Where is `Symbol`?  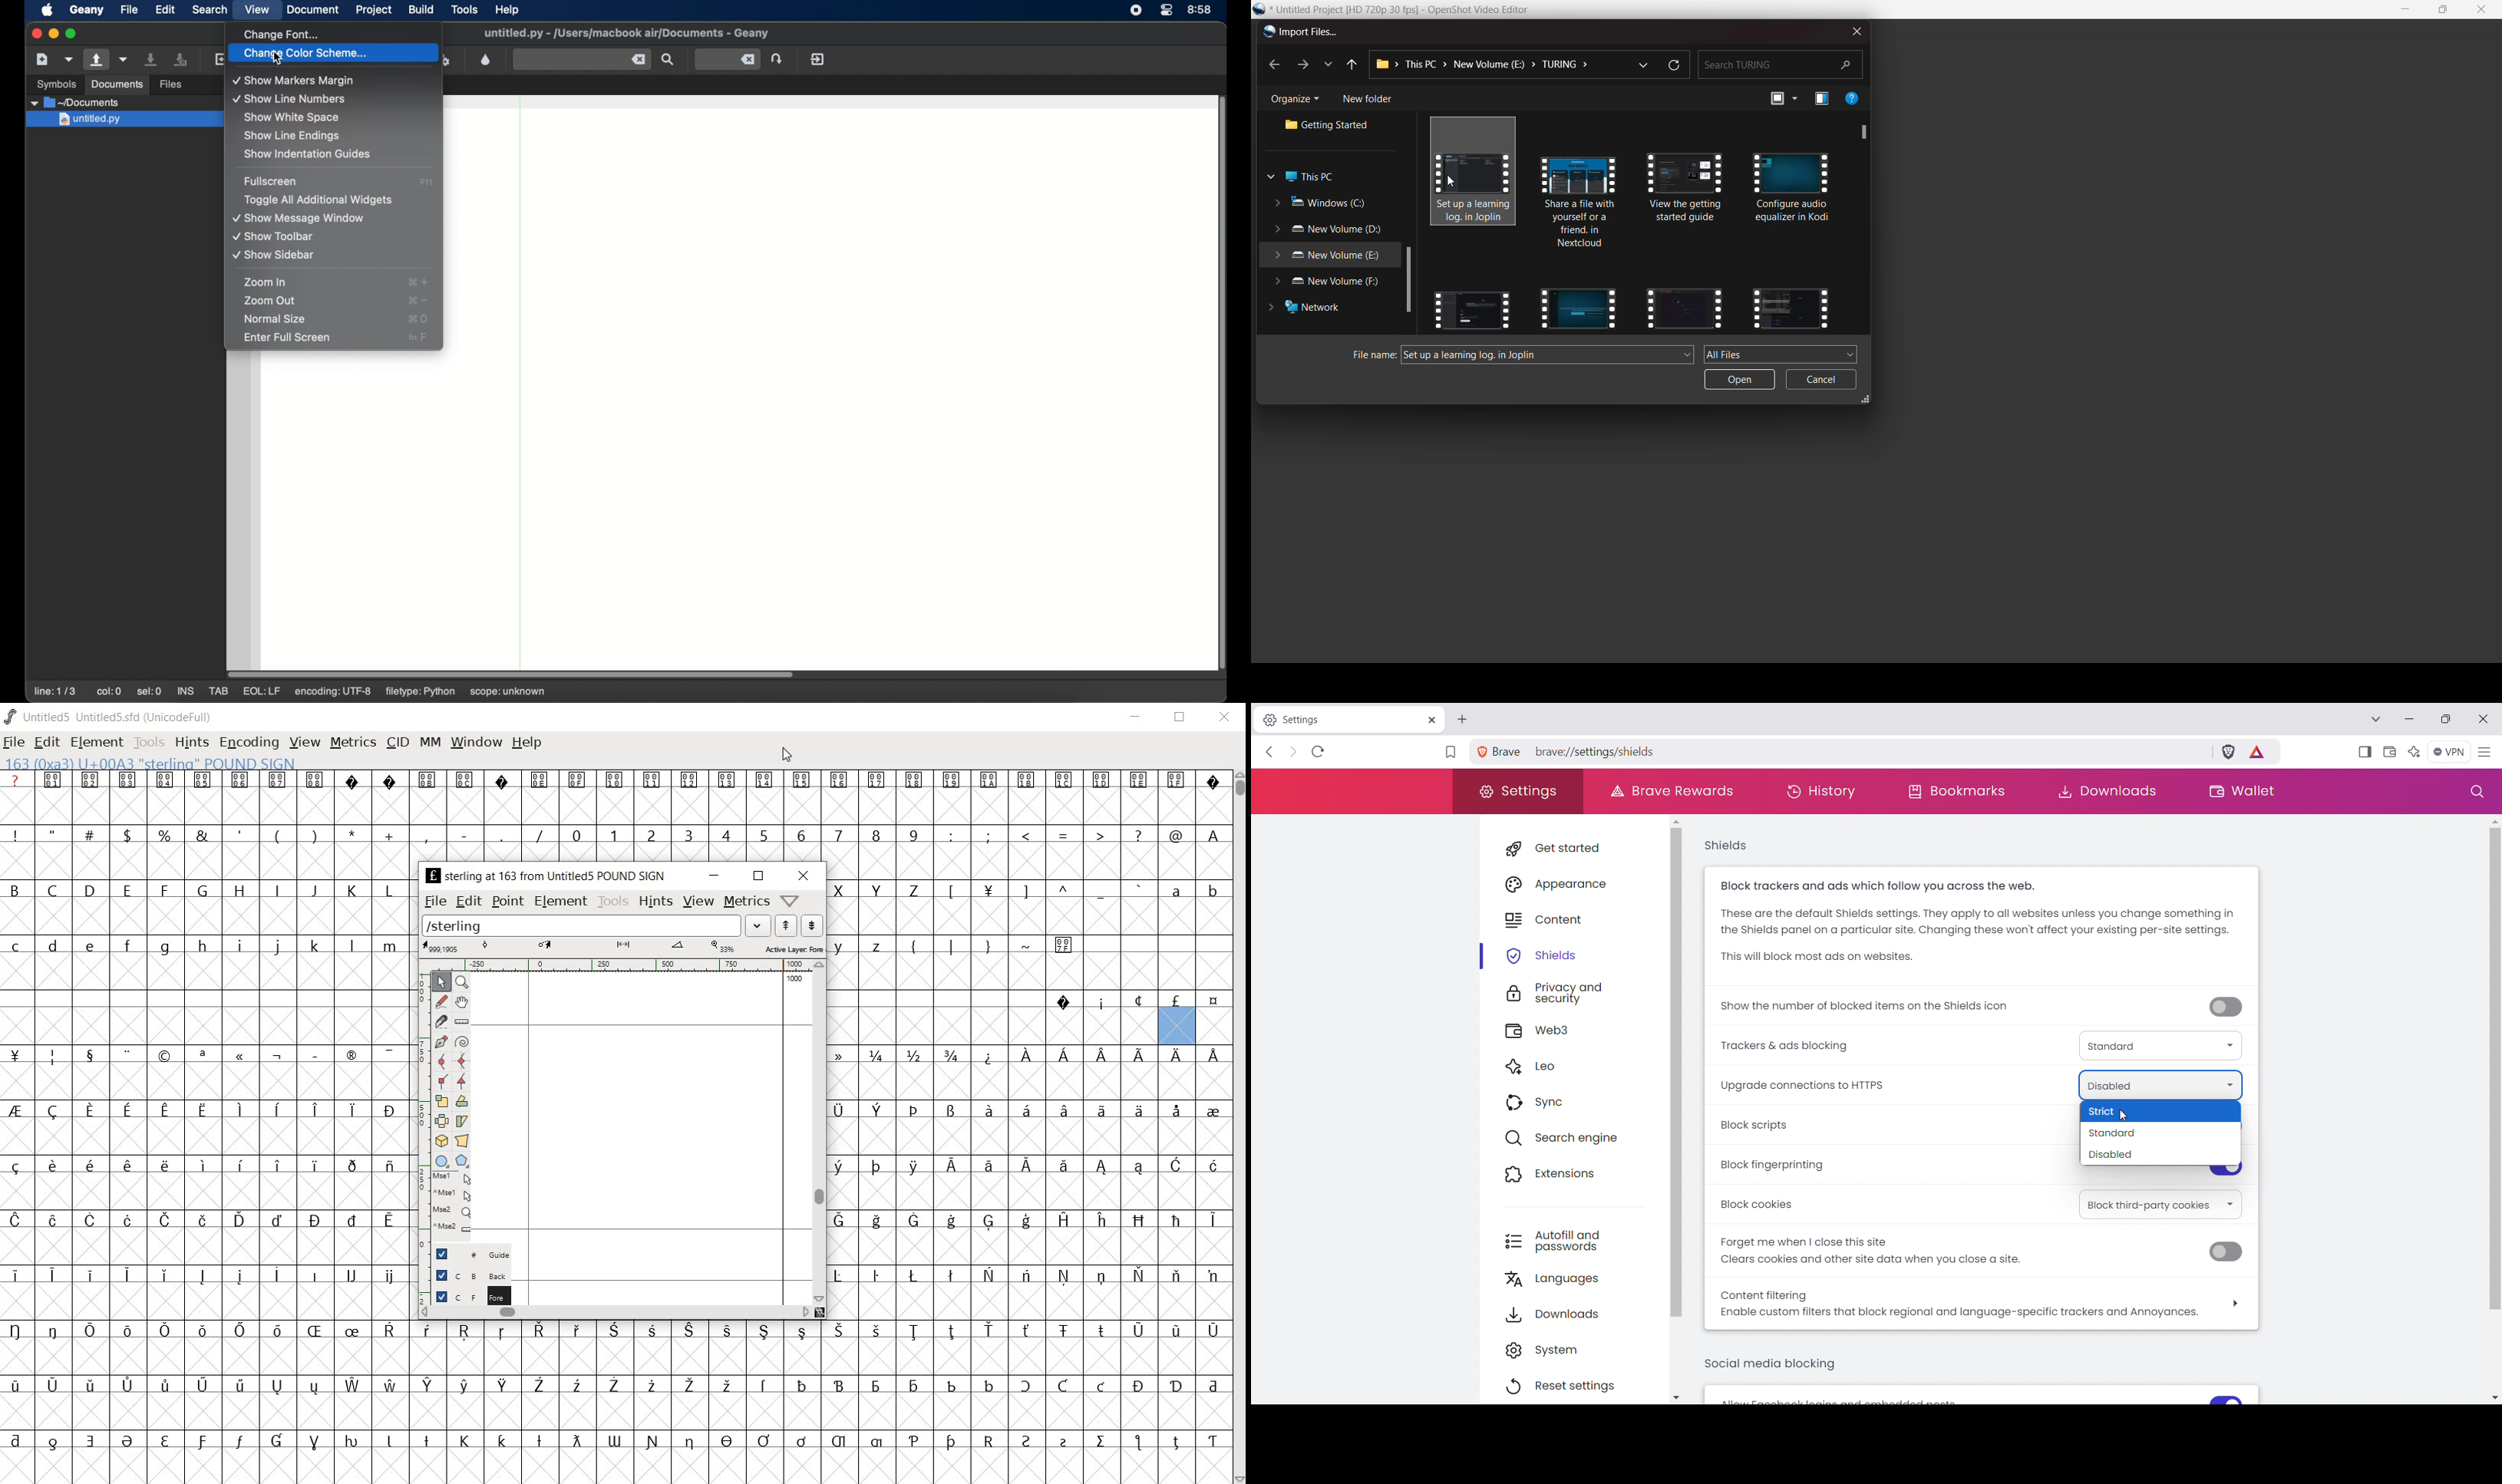 Symbol is located at coordinates (1139, 1385).